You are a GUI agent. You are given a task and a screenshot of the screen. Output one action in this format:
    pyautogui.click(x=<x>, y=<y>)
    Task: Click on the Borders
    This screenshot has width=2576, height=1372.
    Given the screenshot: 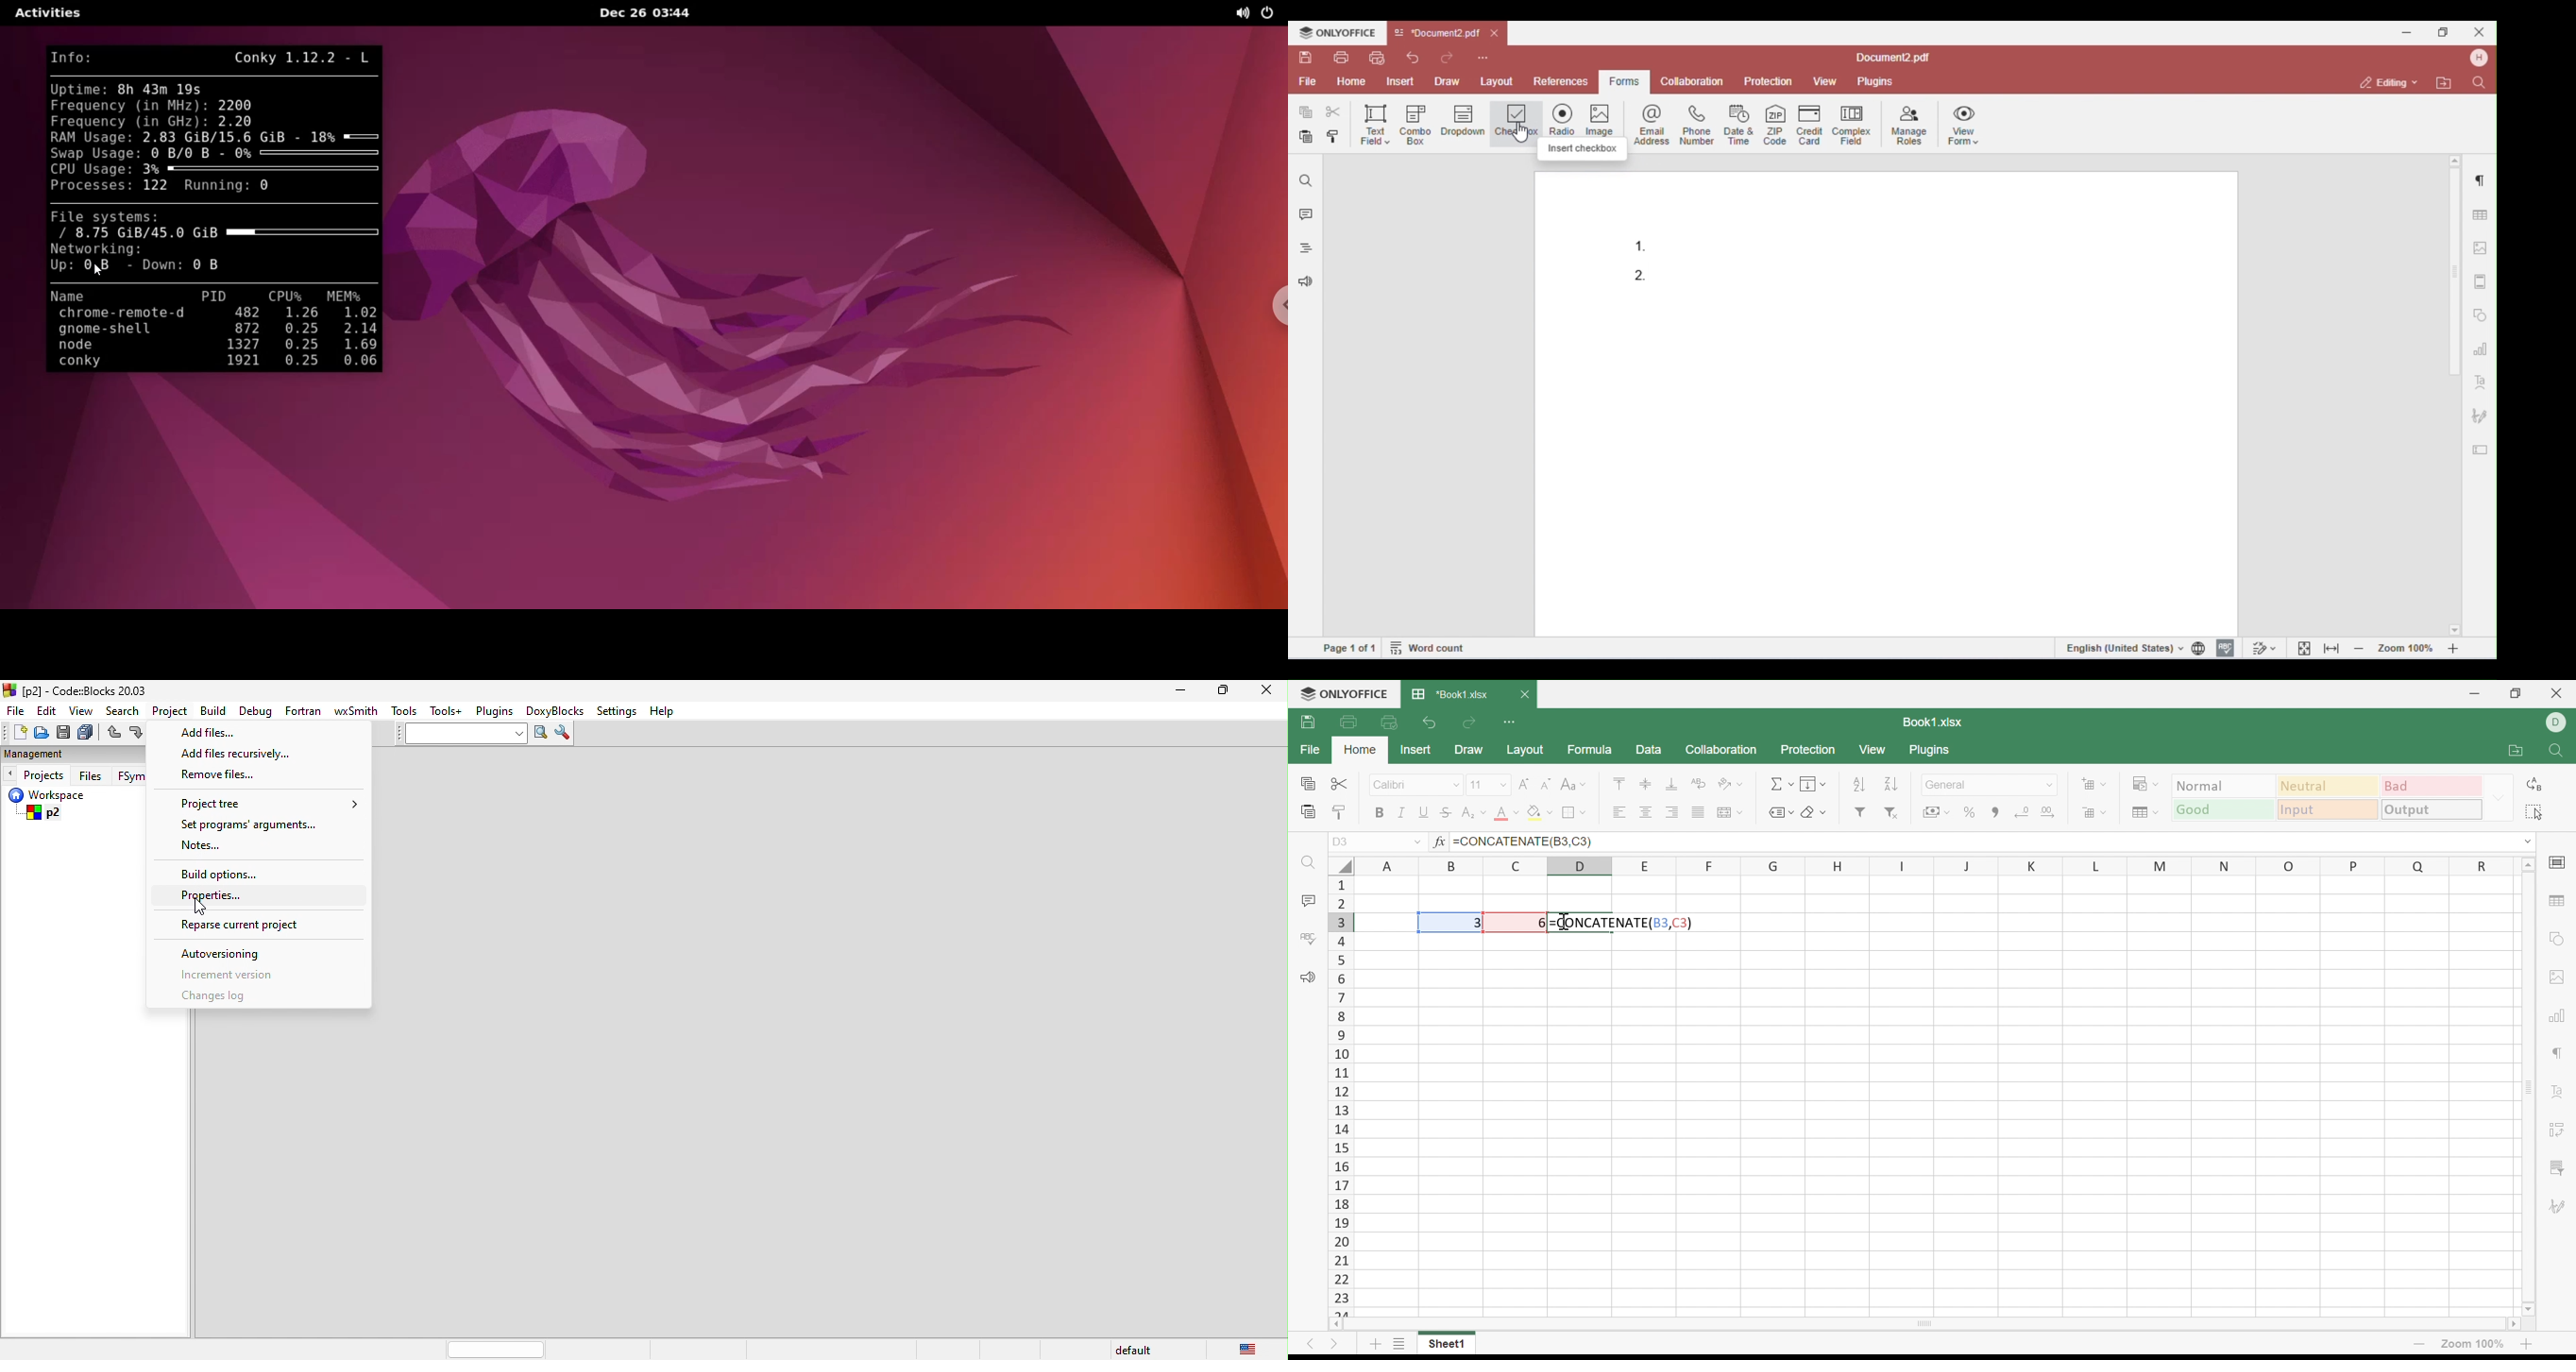 What is the action you would take?
    pyautogui.click(x=1574, y=813)
    